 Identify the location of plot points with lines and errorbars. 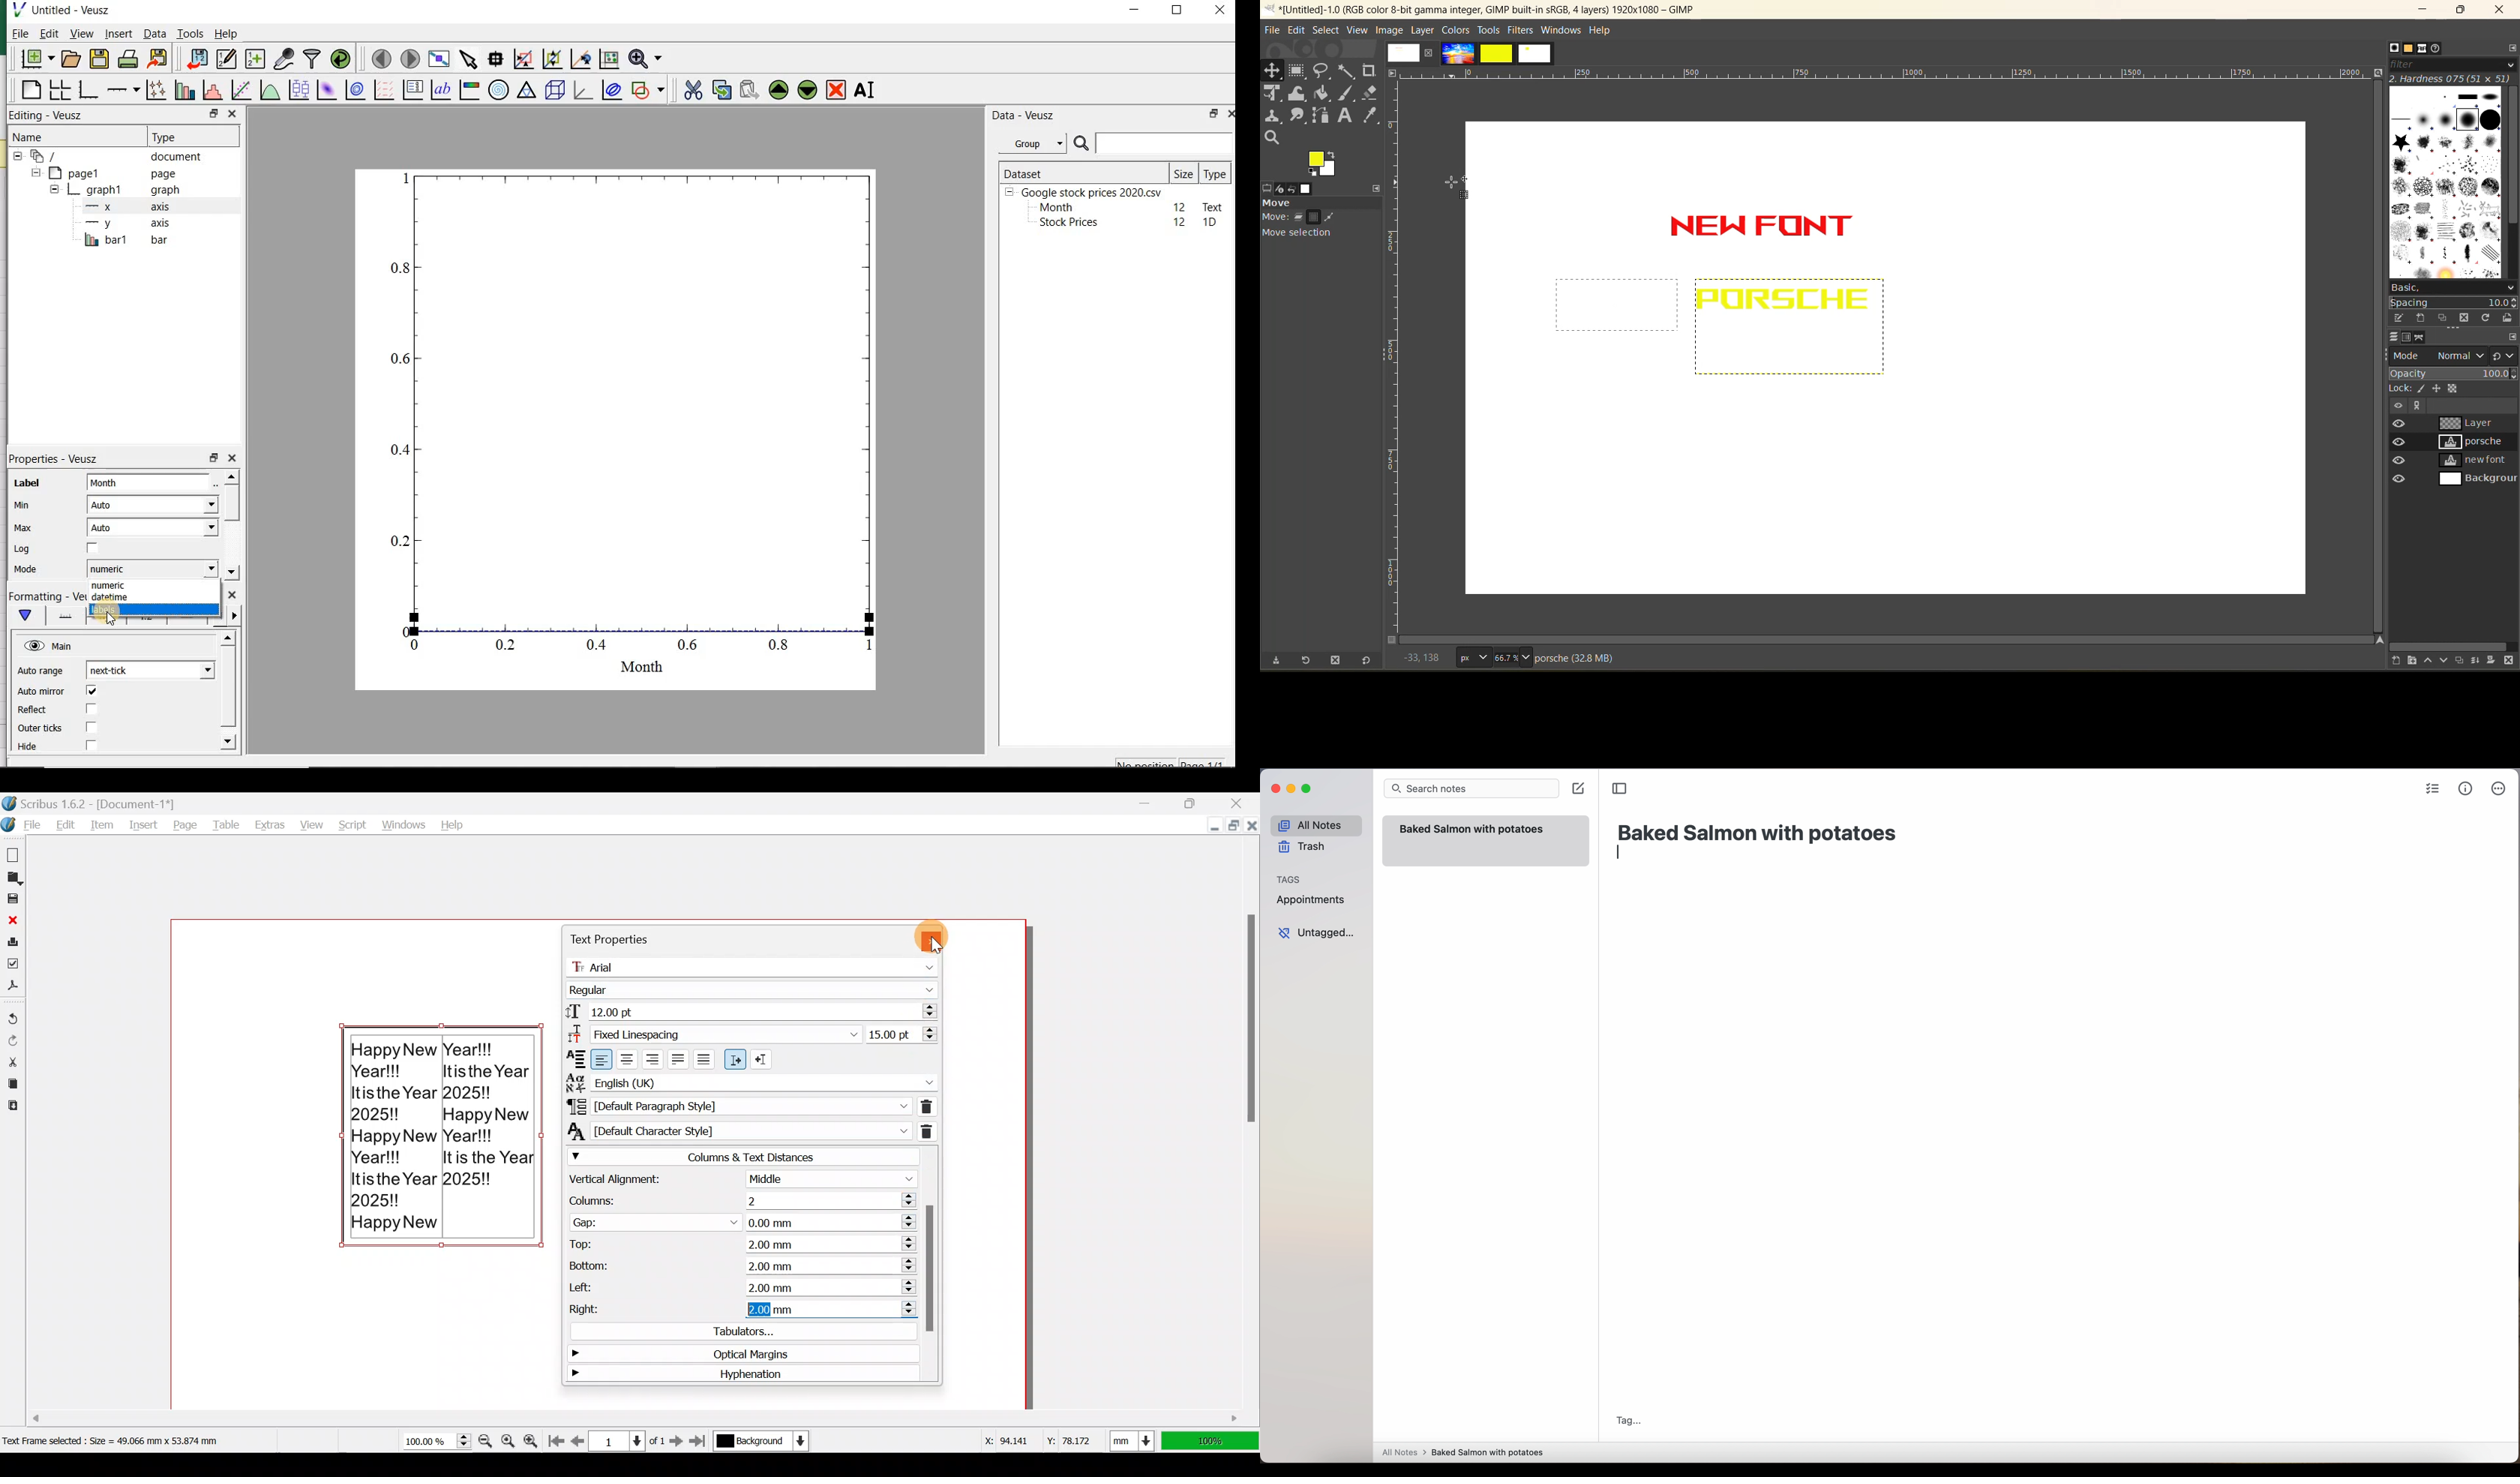
(153, 91).